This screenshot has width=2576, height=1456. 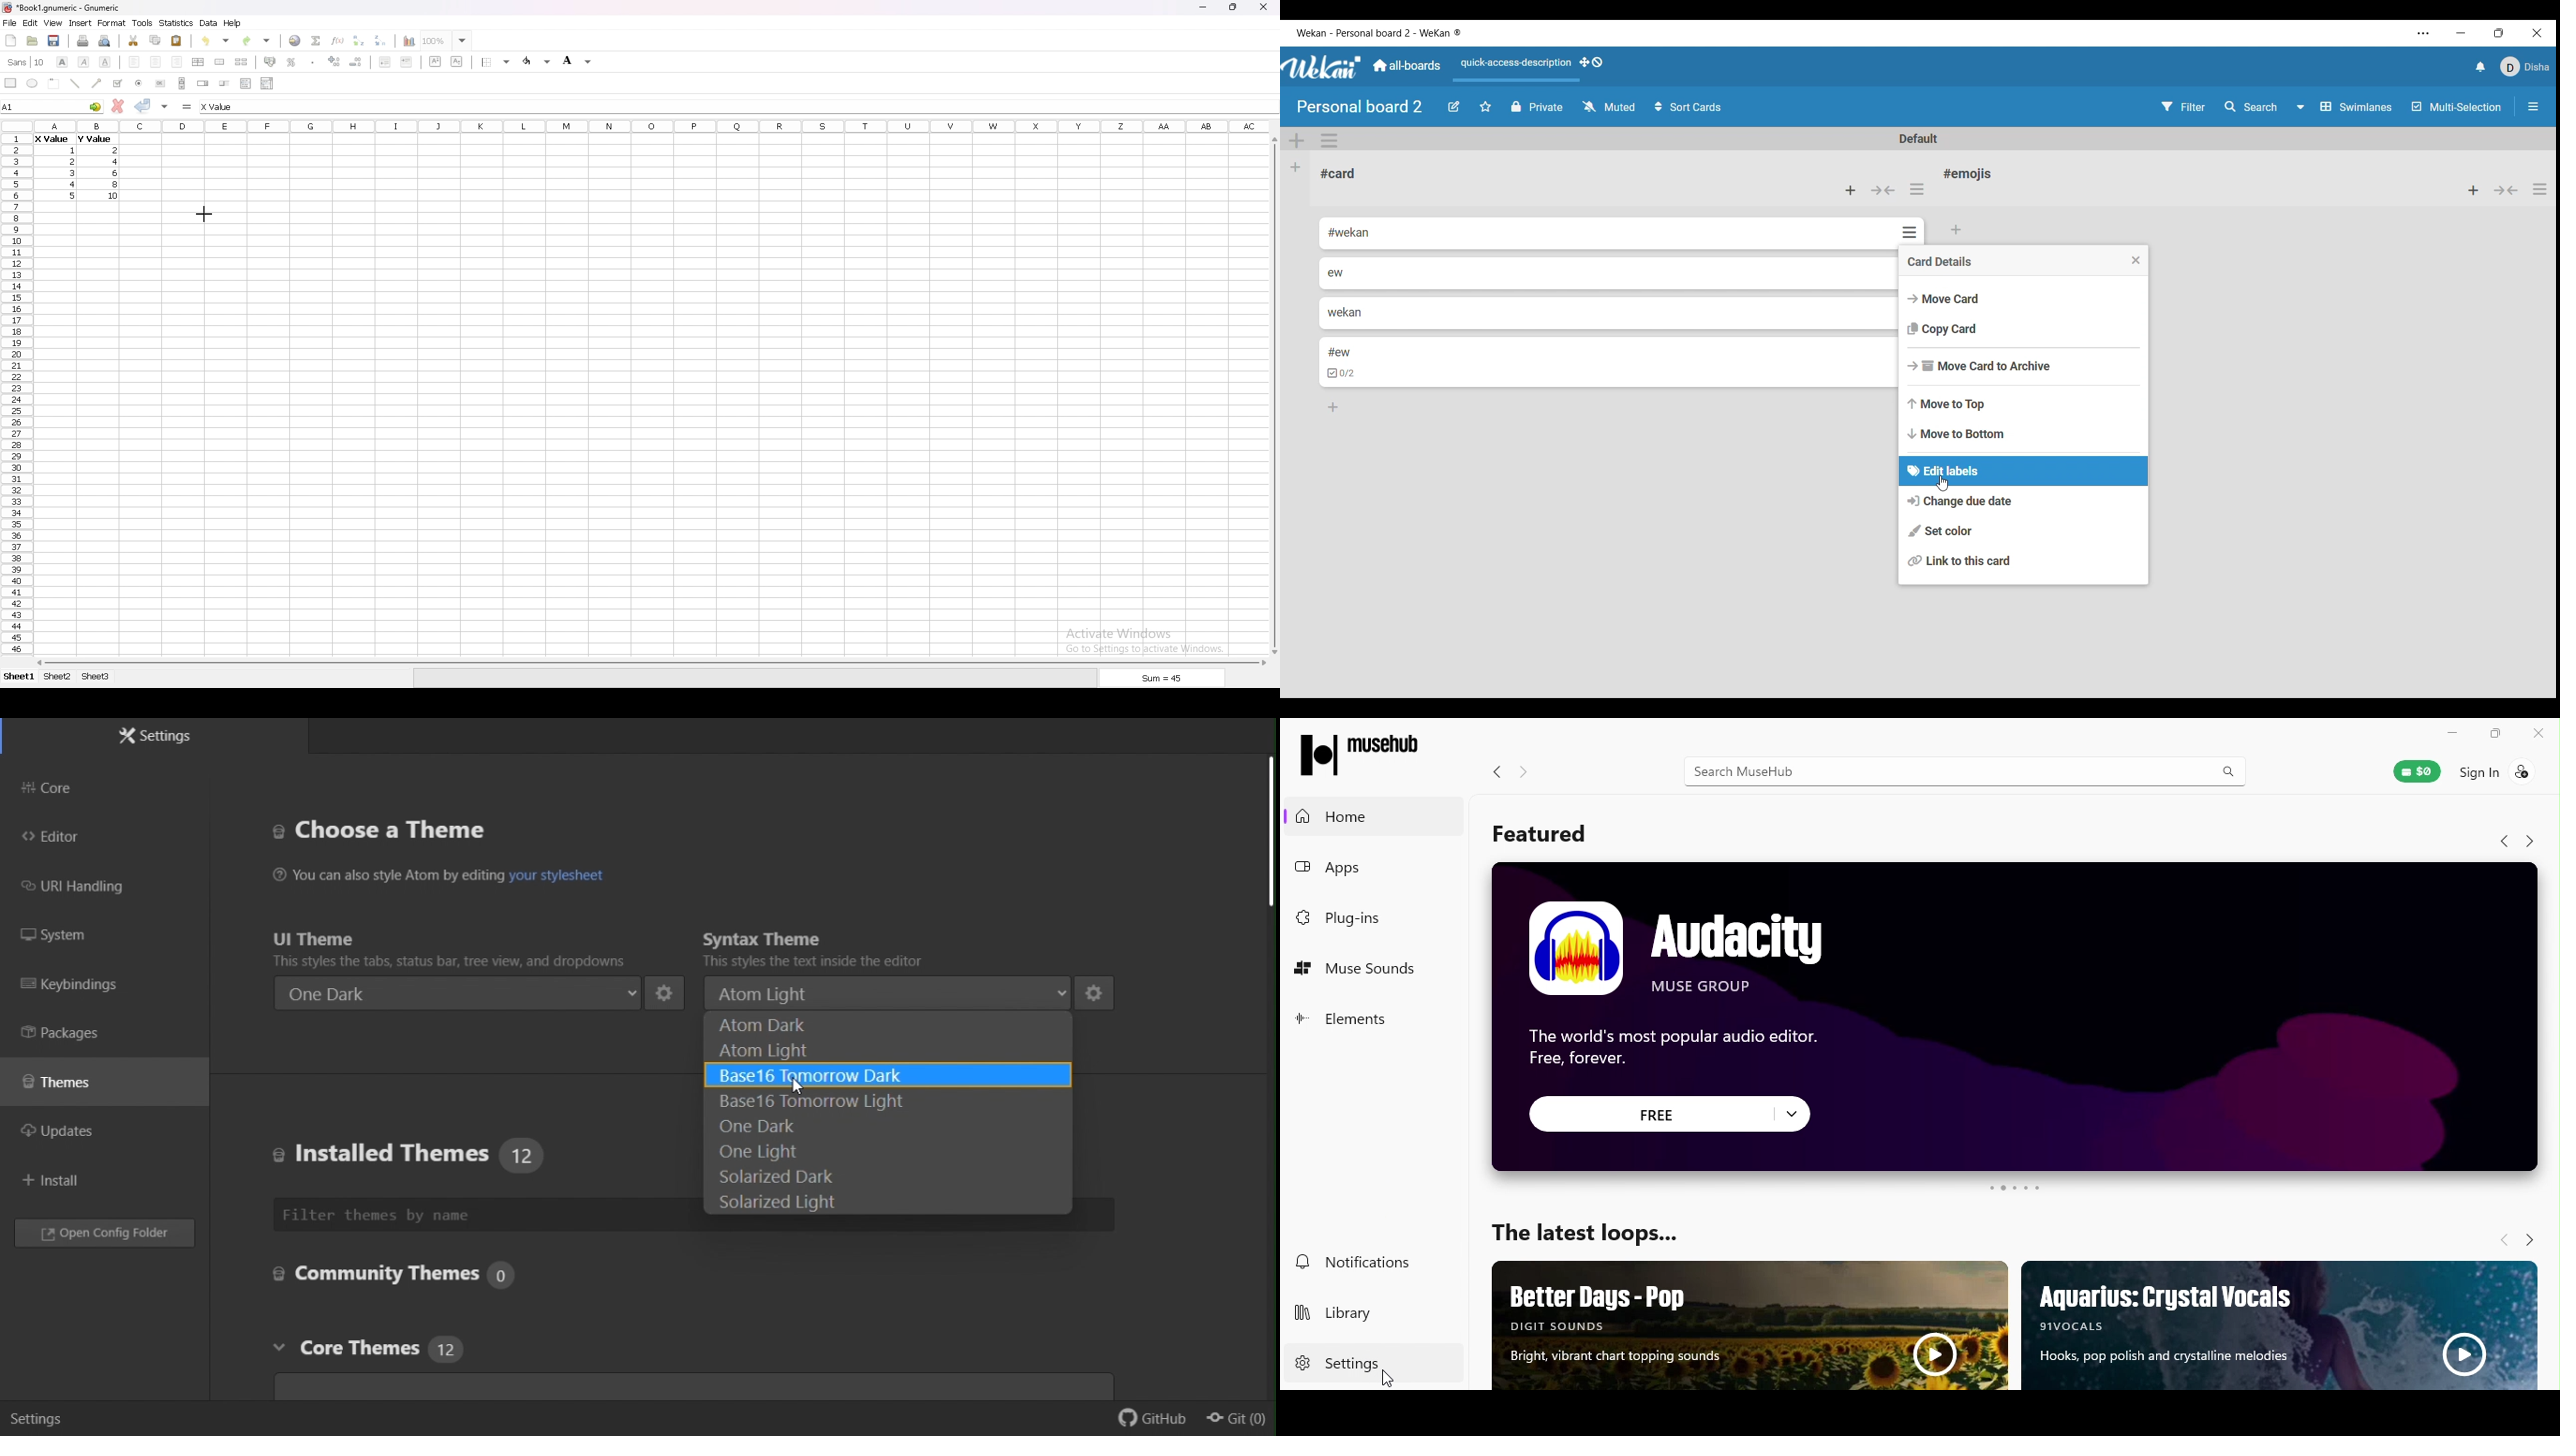 What do you see at coordinates (2017, 1190) in the screenshot?
I see `Carousel` at bounding box center [2017, 1190].